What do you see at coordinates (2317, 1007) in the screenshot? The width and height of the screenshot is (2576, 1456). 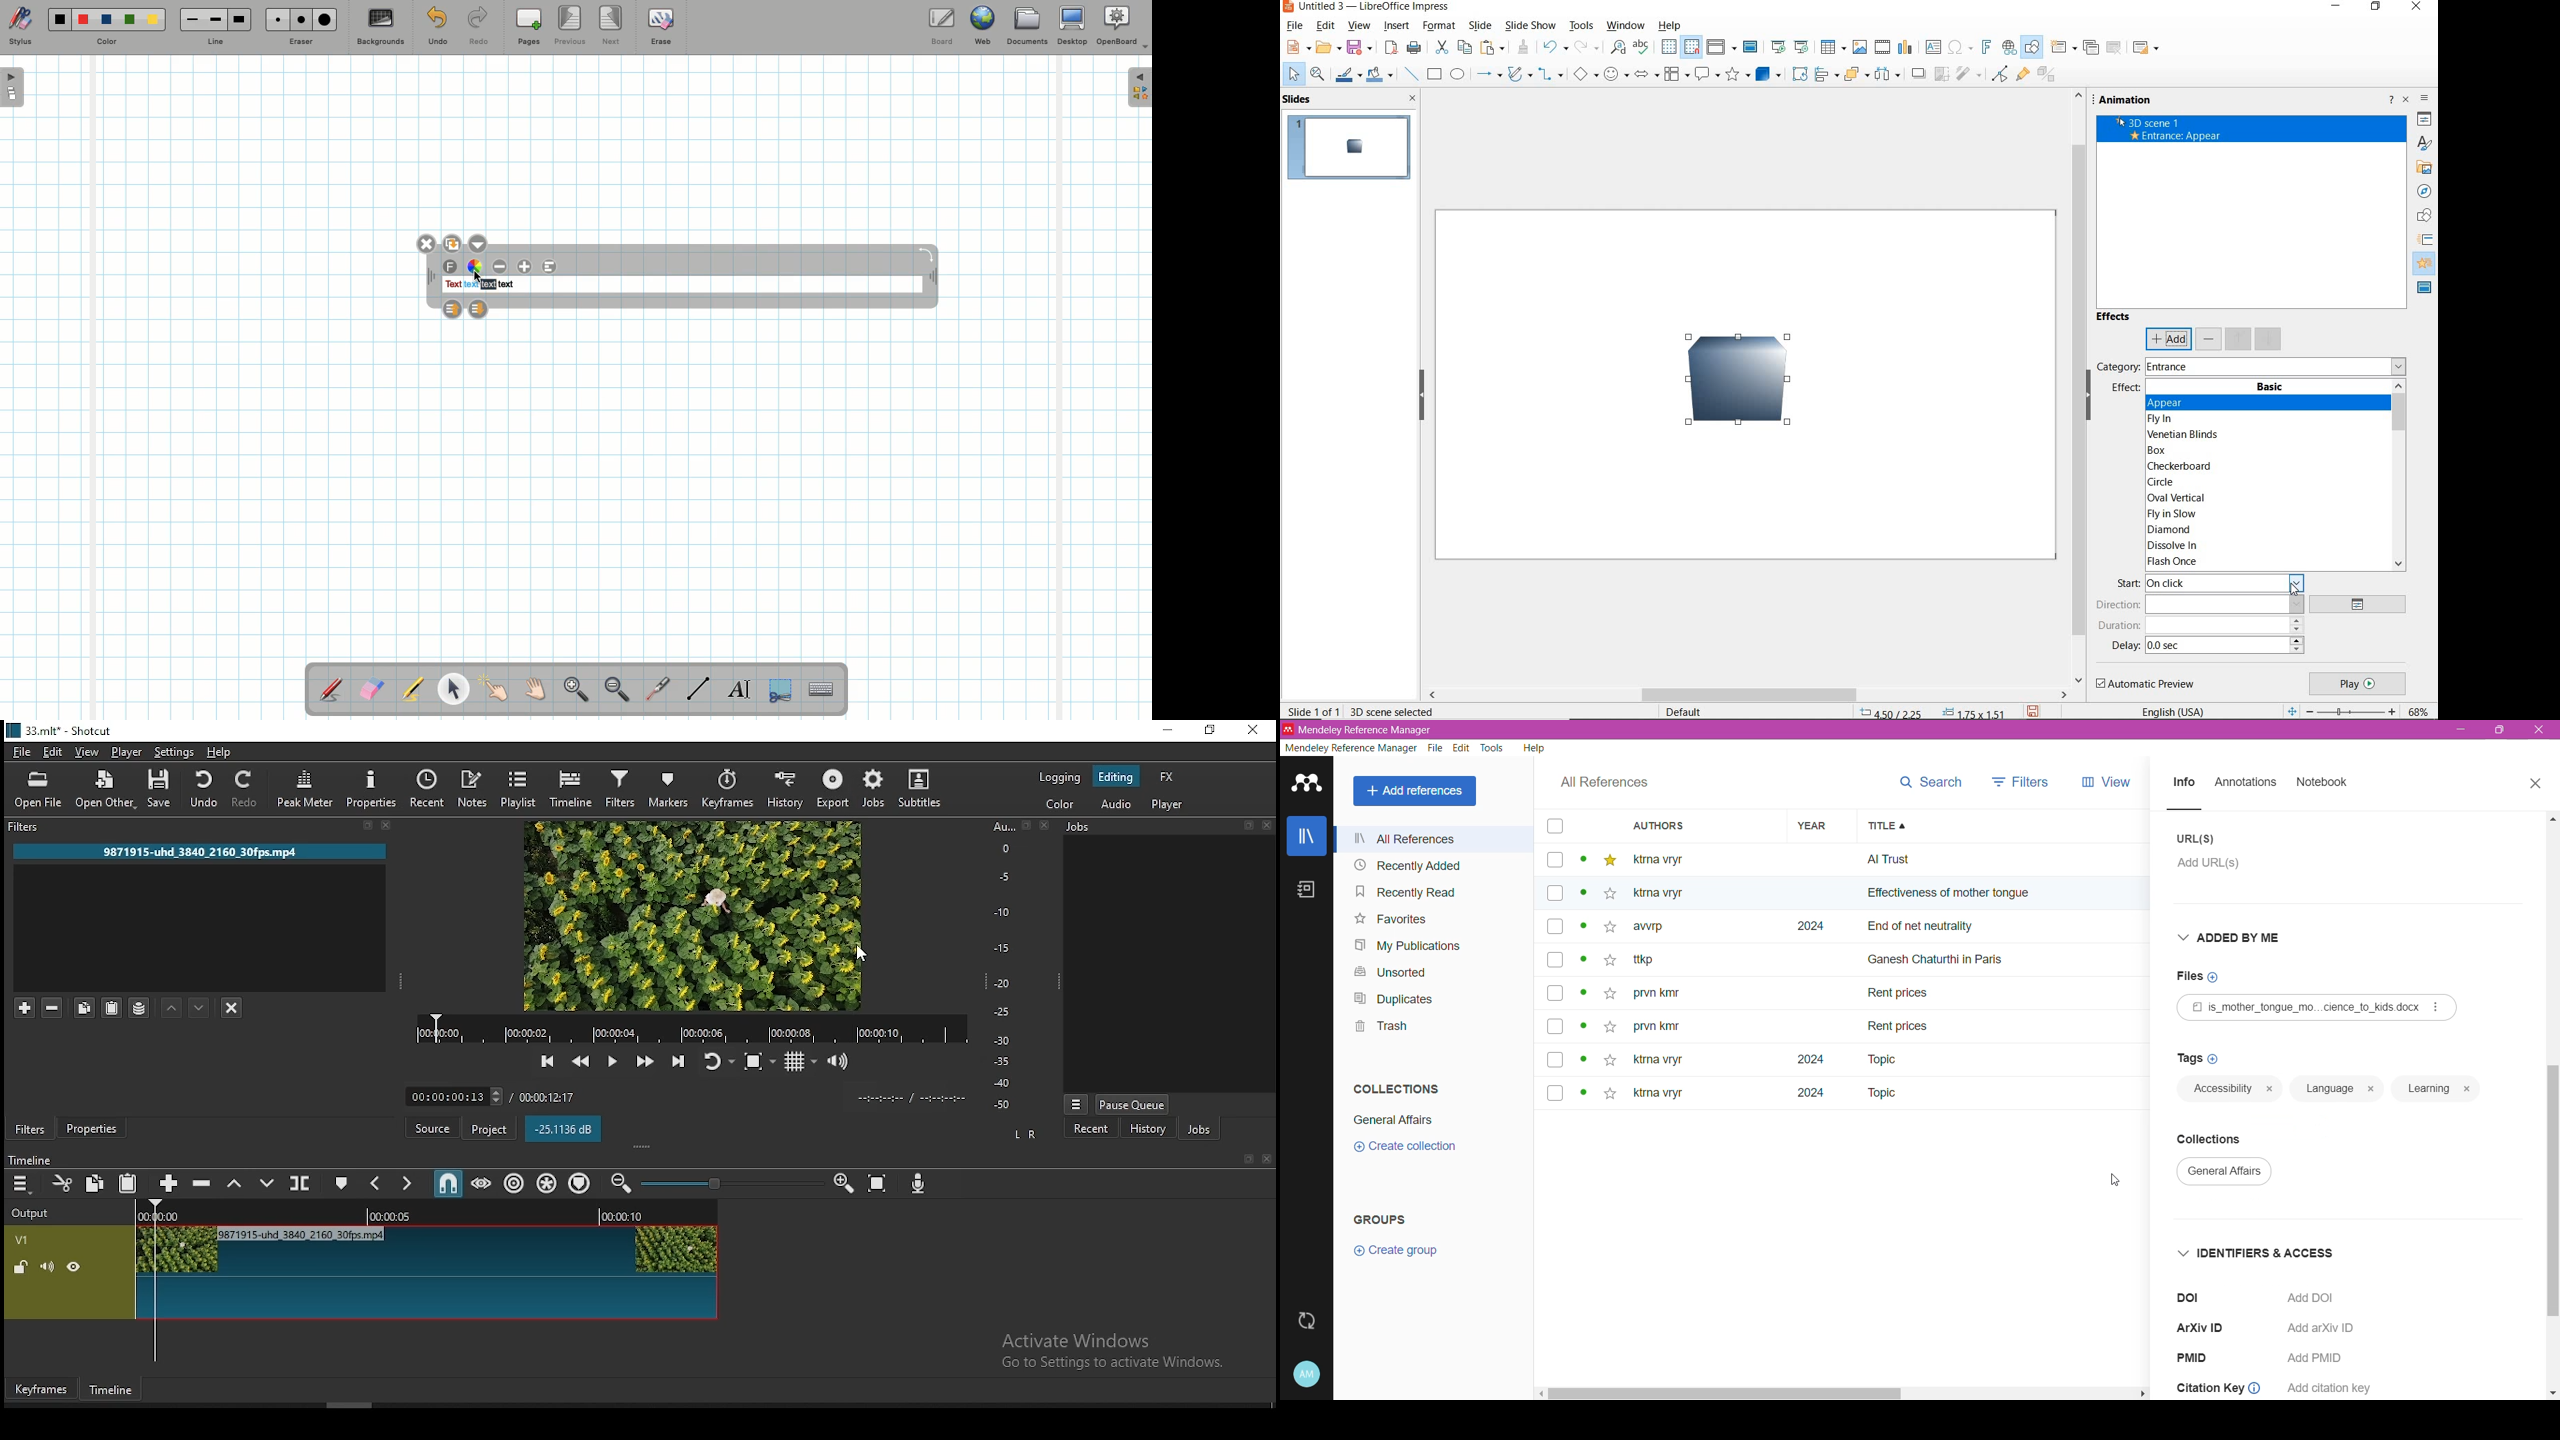 I see `Reference File ` at bounding box center [2317, 1007].